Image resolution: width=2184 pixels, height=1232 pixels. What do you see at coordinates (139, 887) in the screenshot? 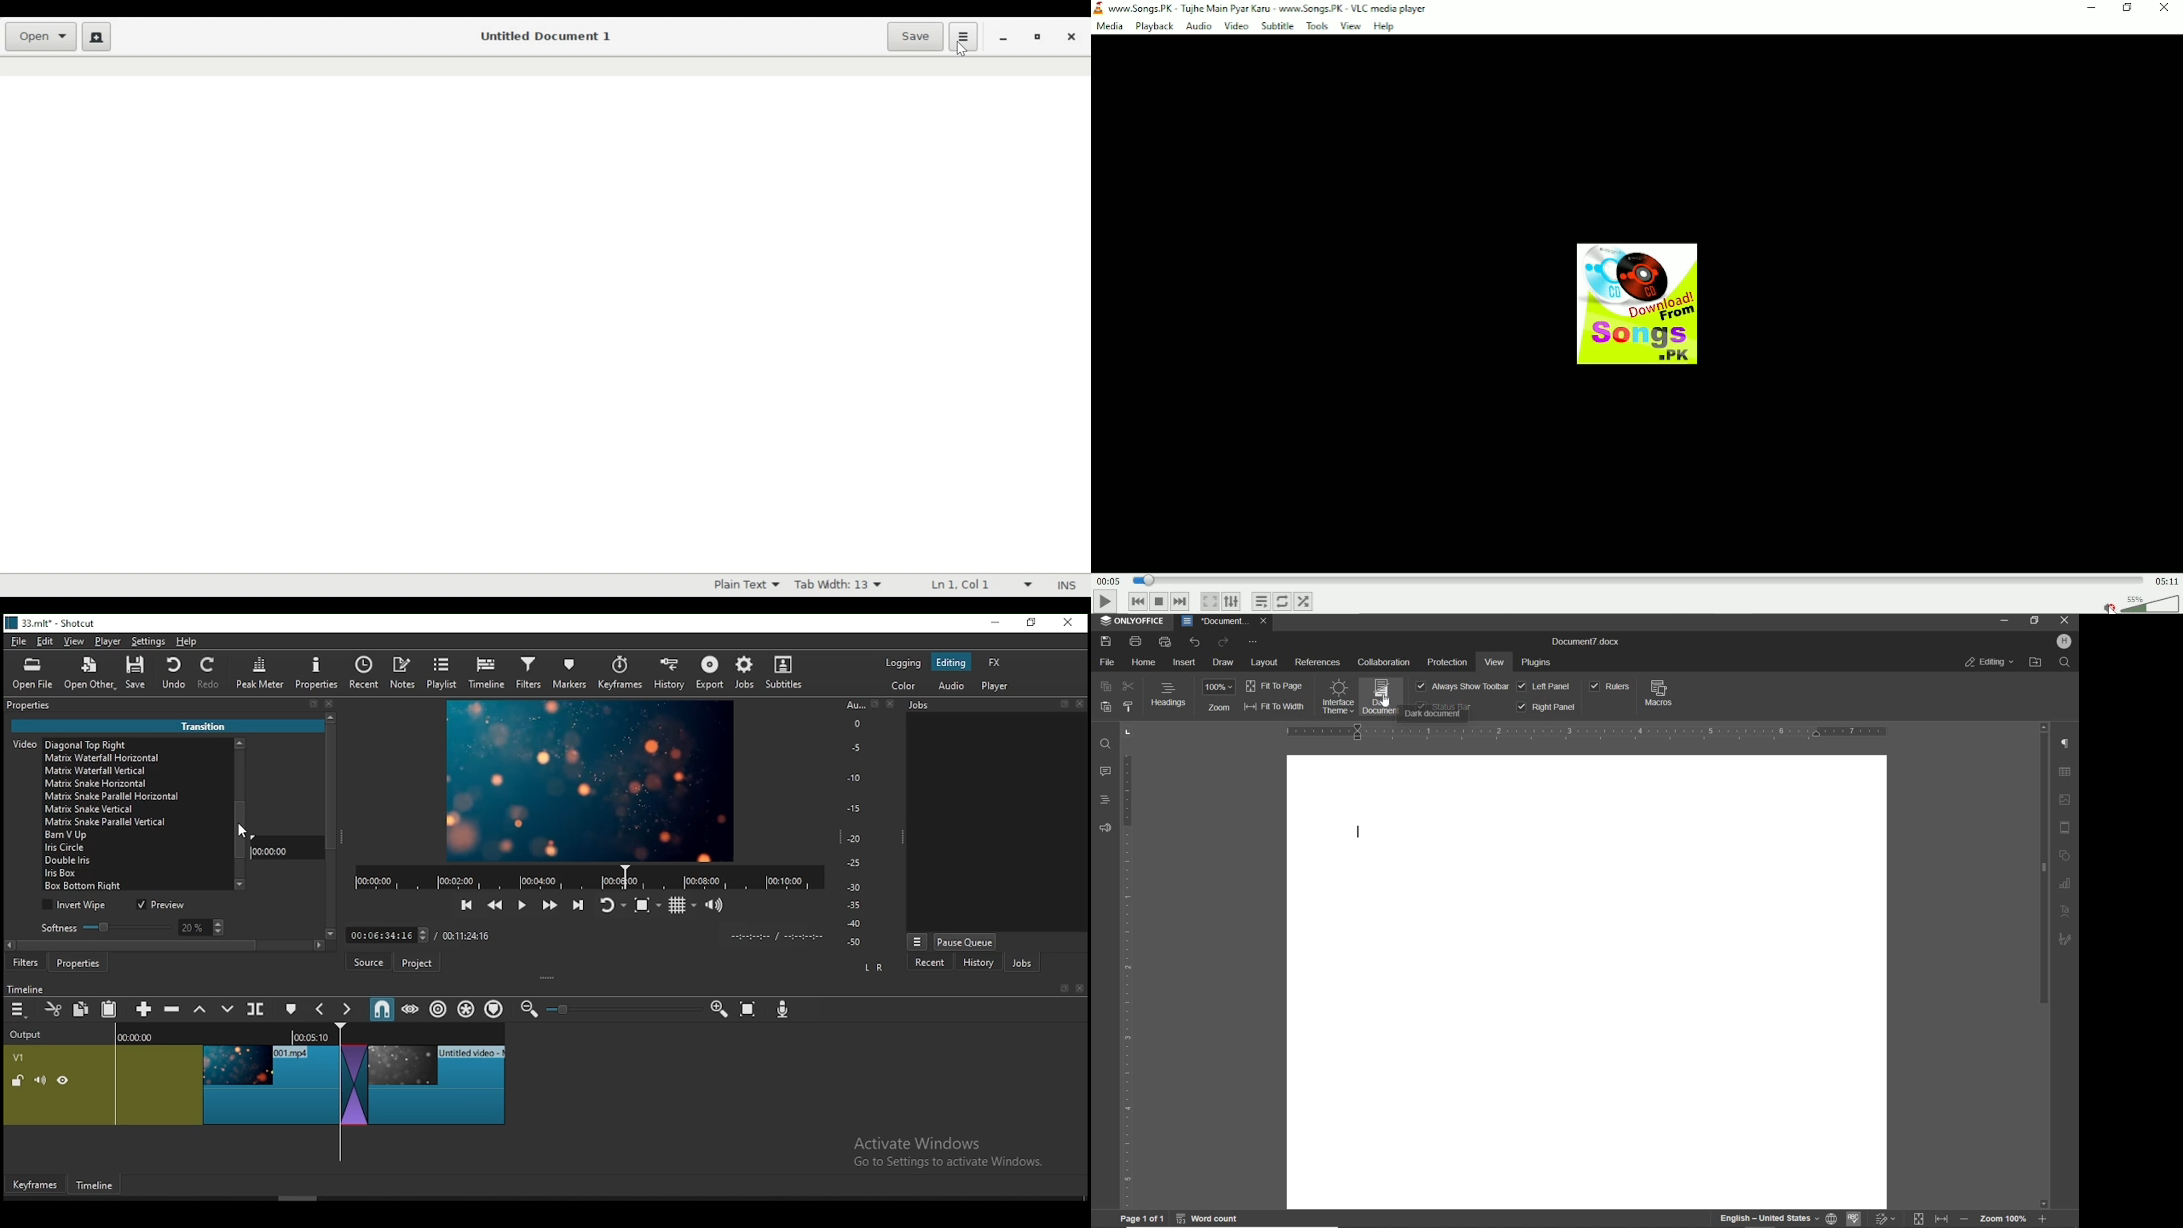
I see `transition option` at bounding box center [139, 887].